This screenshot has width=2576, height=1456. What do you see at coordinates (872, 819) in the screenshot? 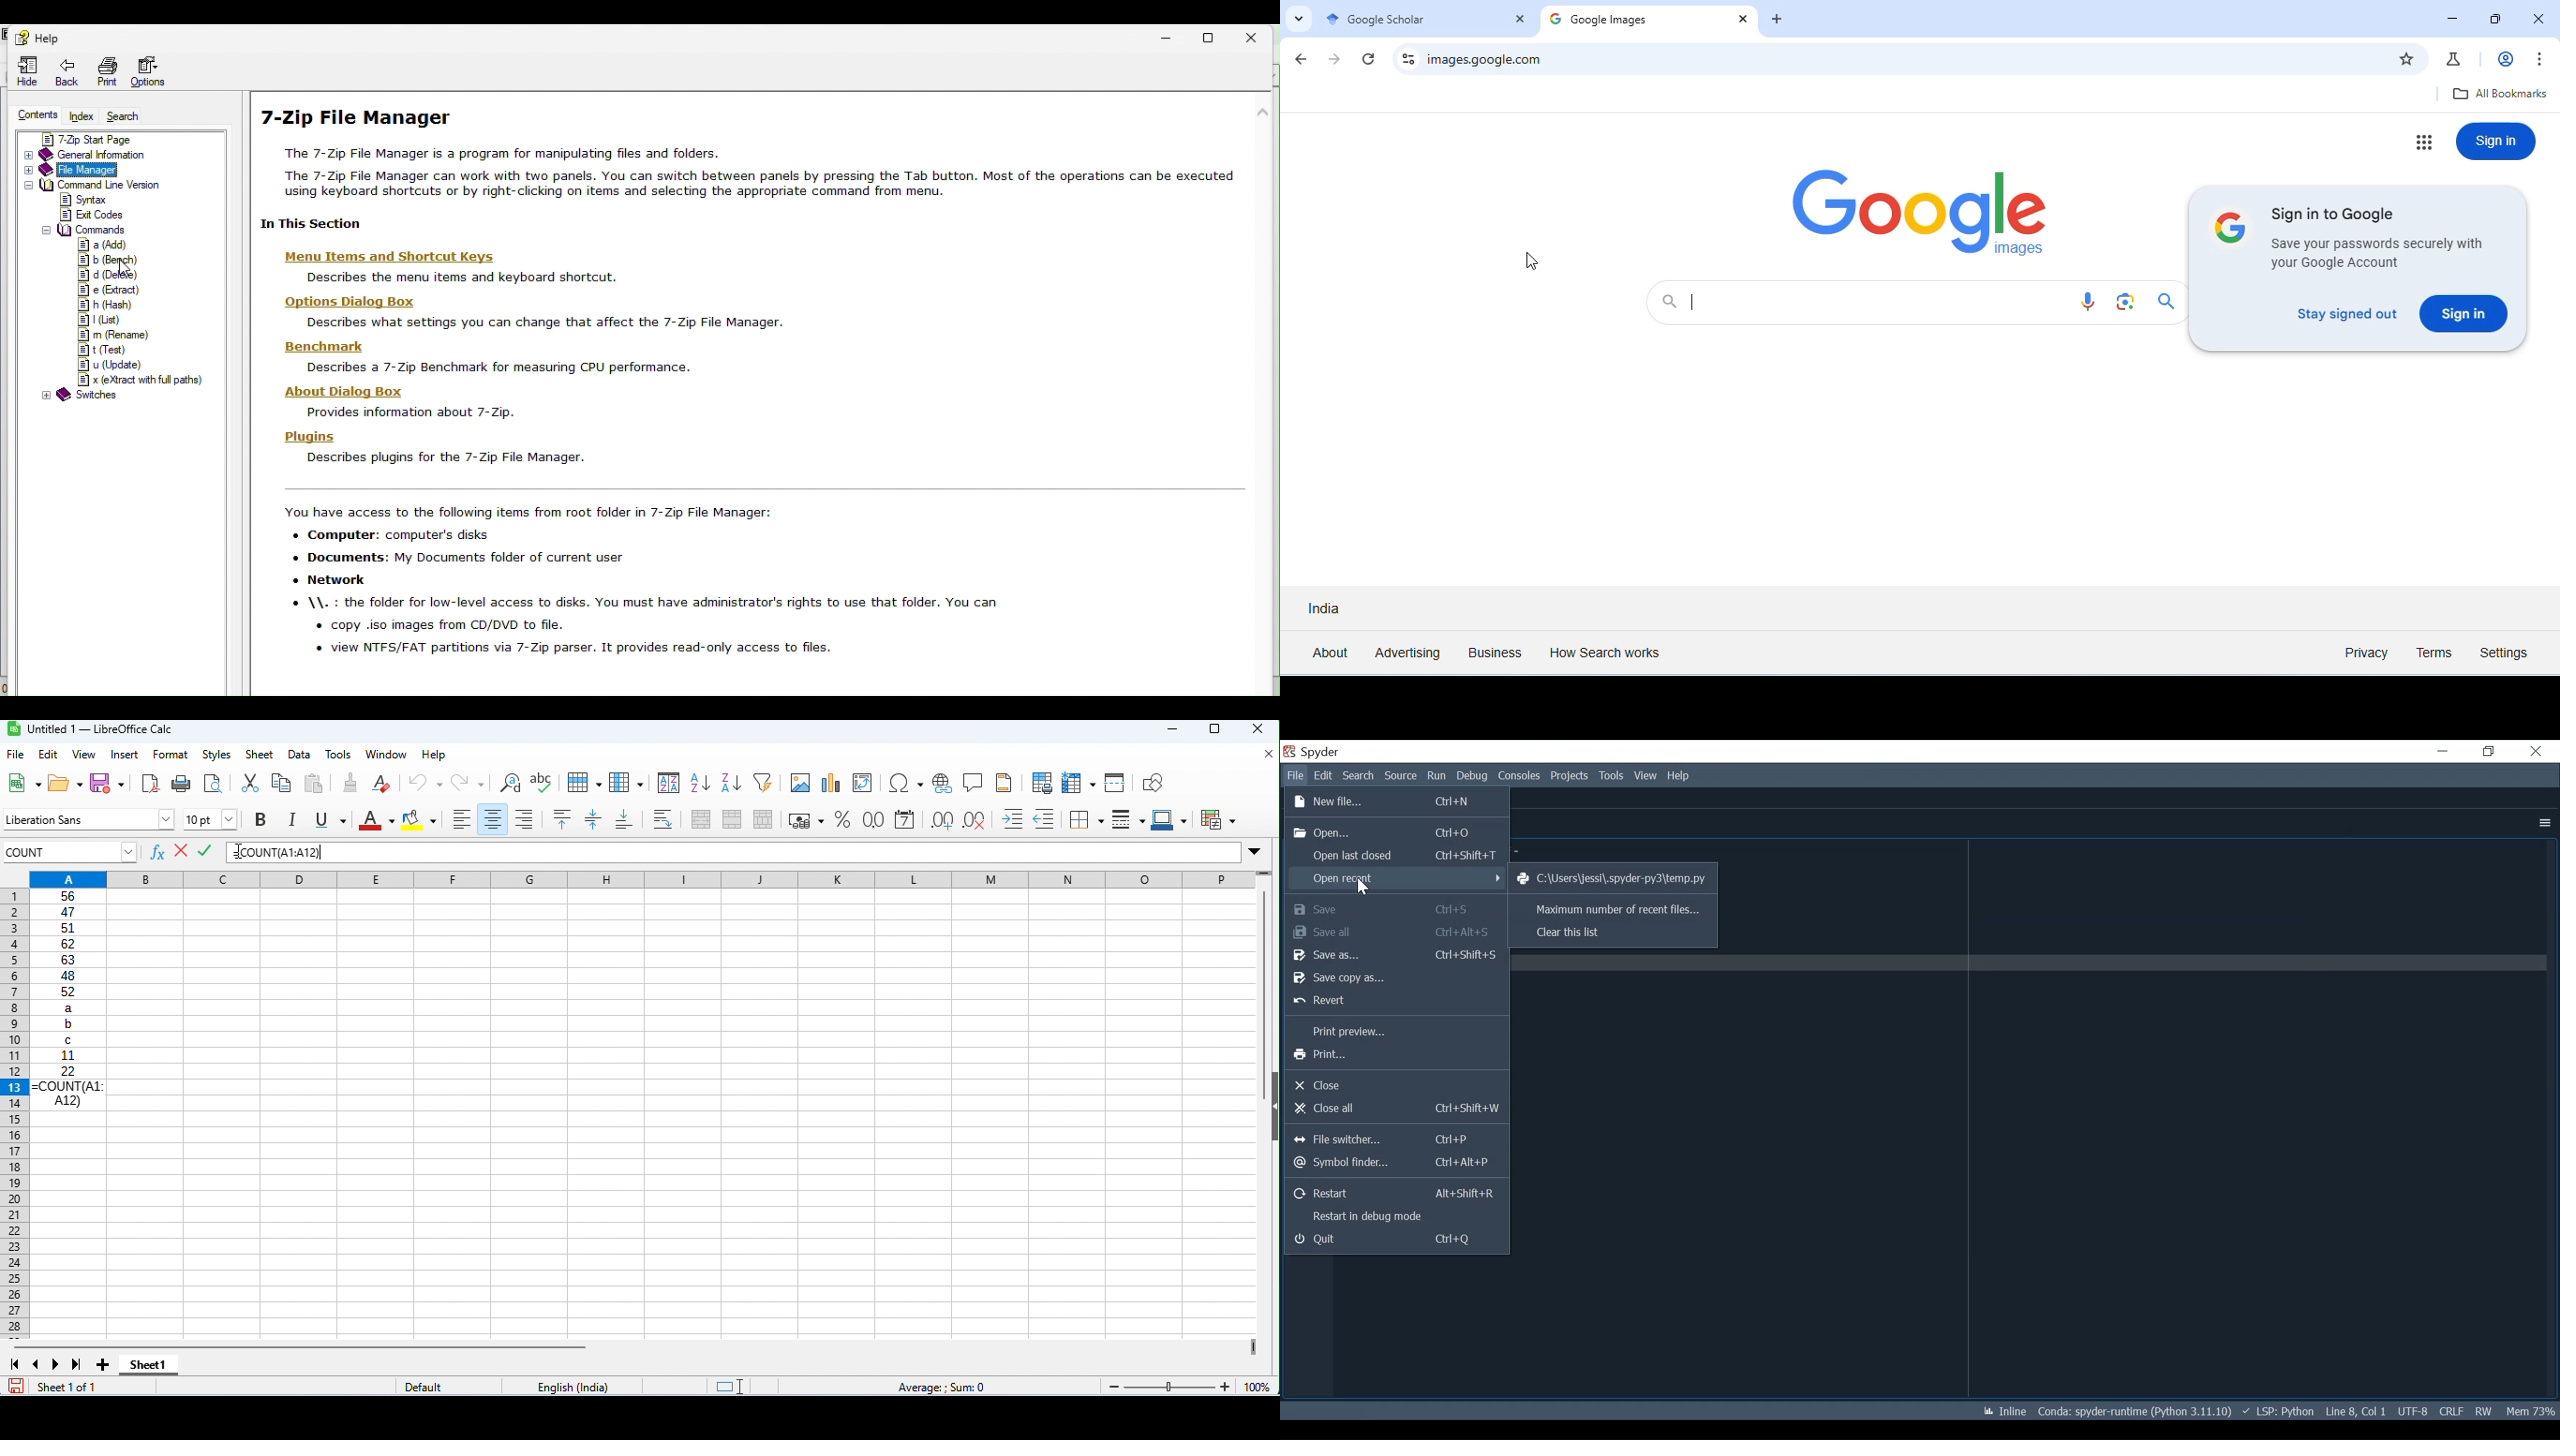
I see `format as number` at bounding box center [872, 819].